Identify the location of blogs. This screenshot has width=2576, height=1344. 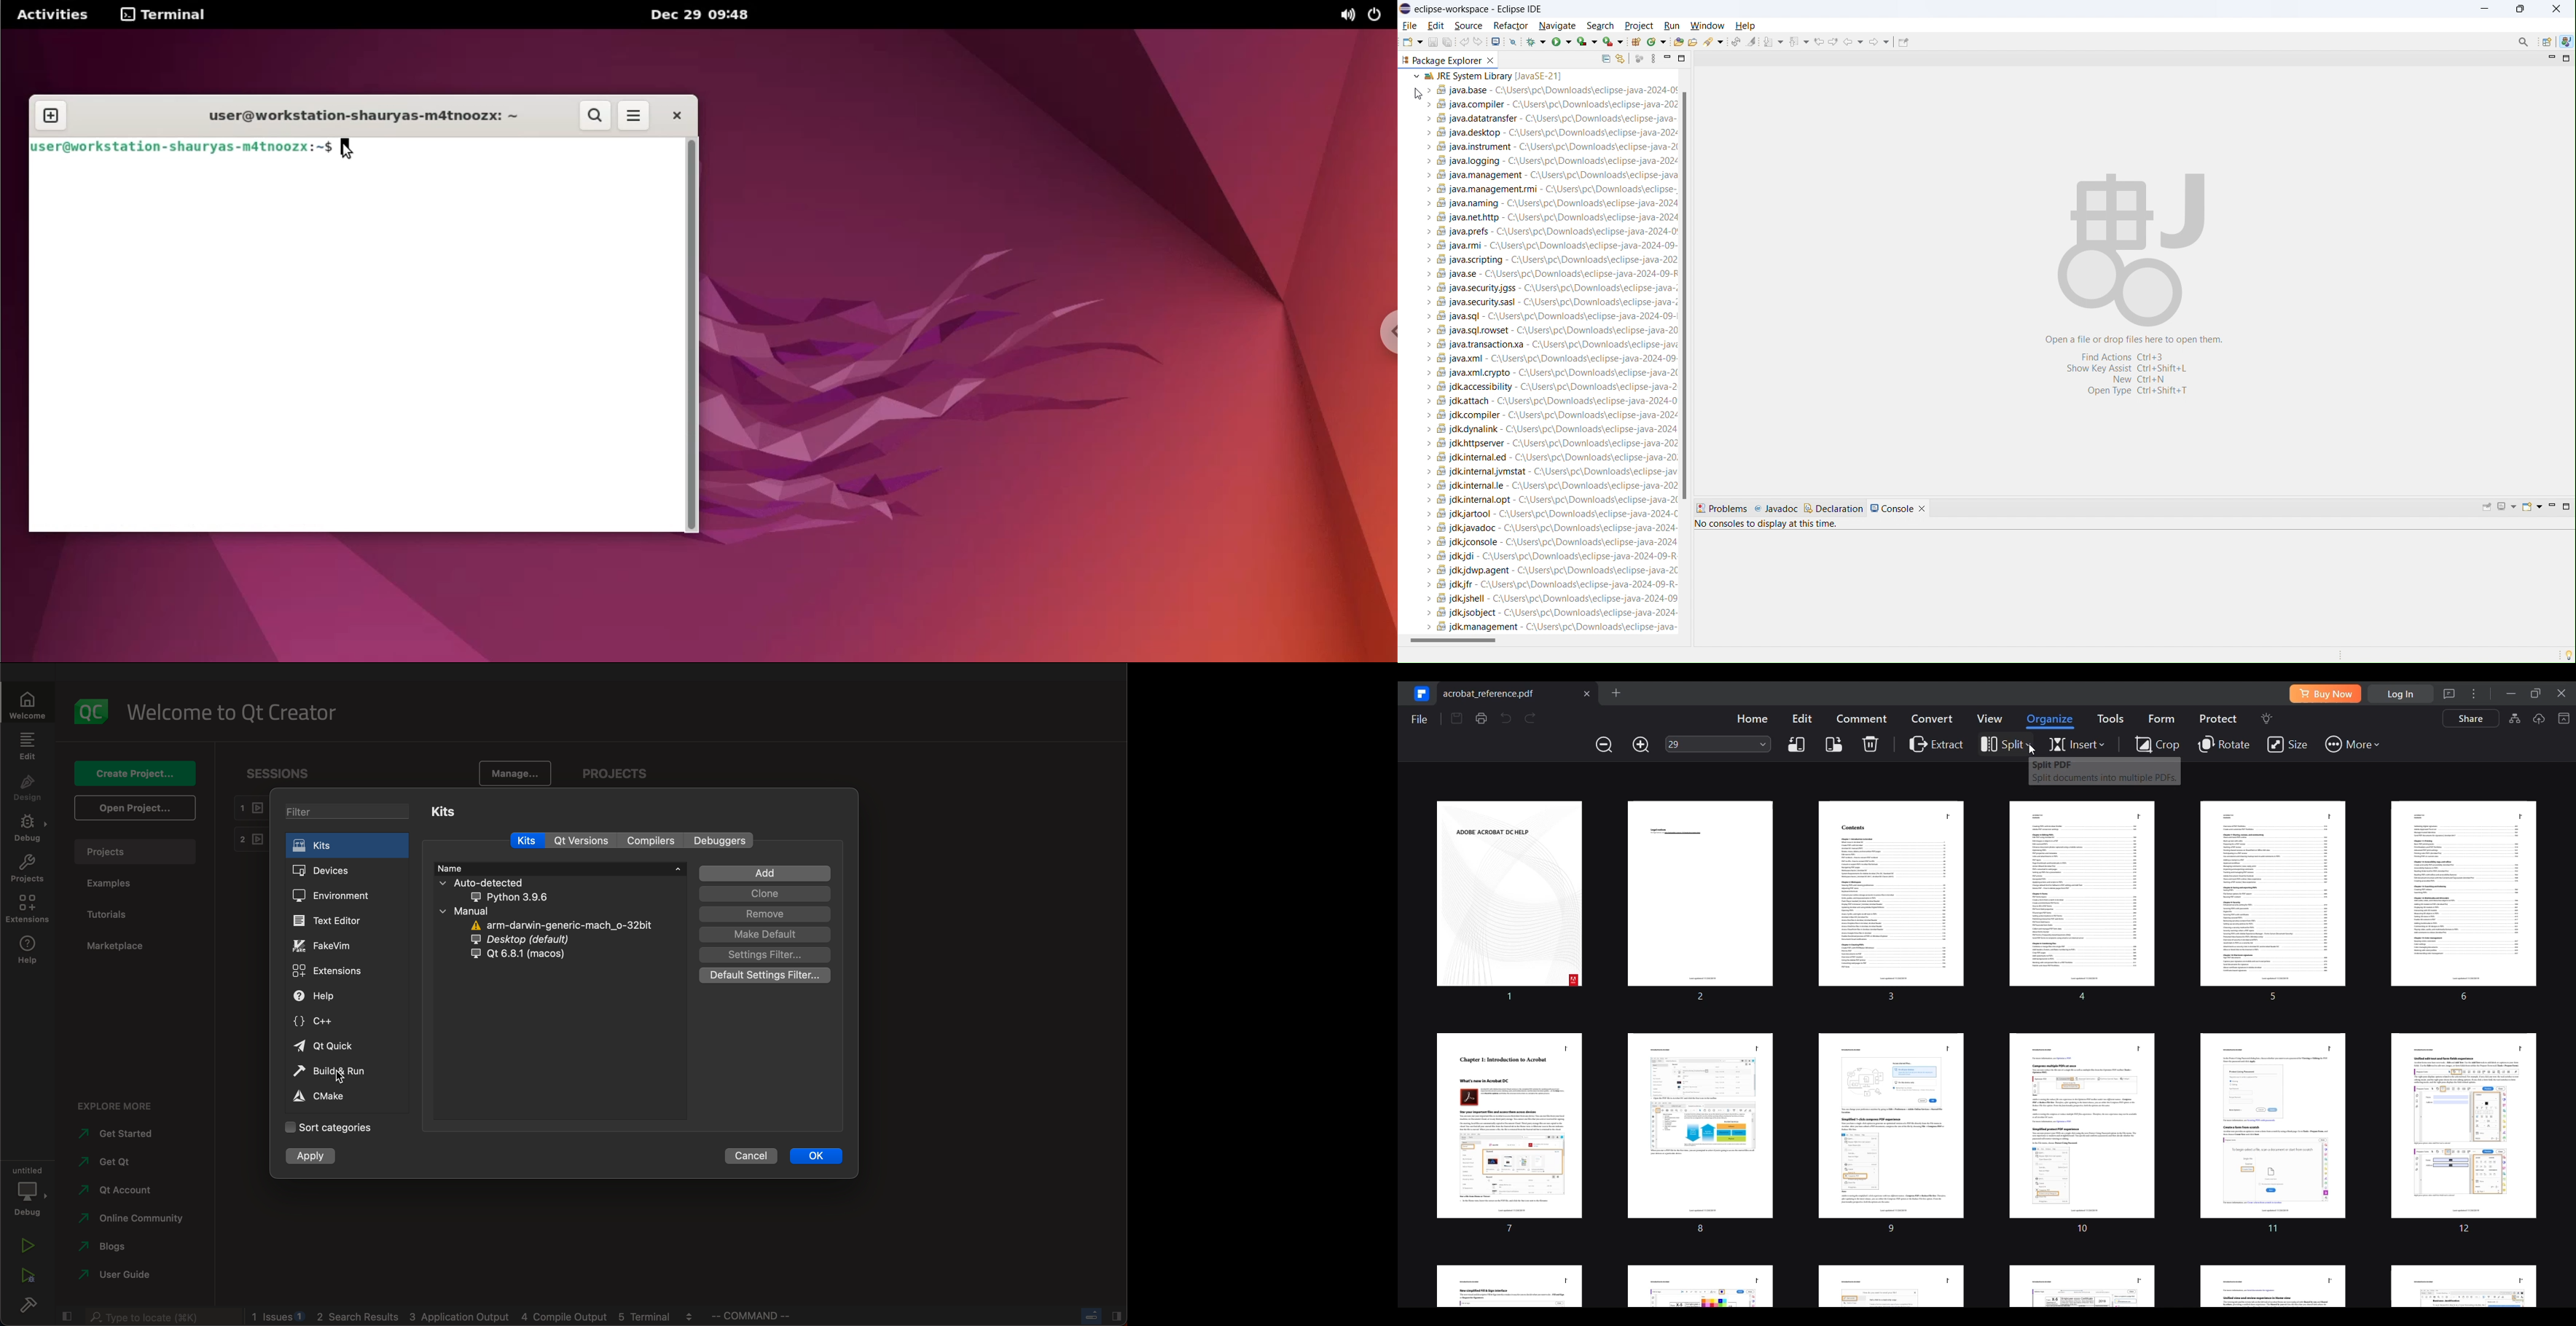
(119, 1248).